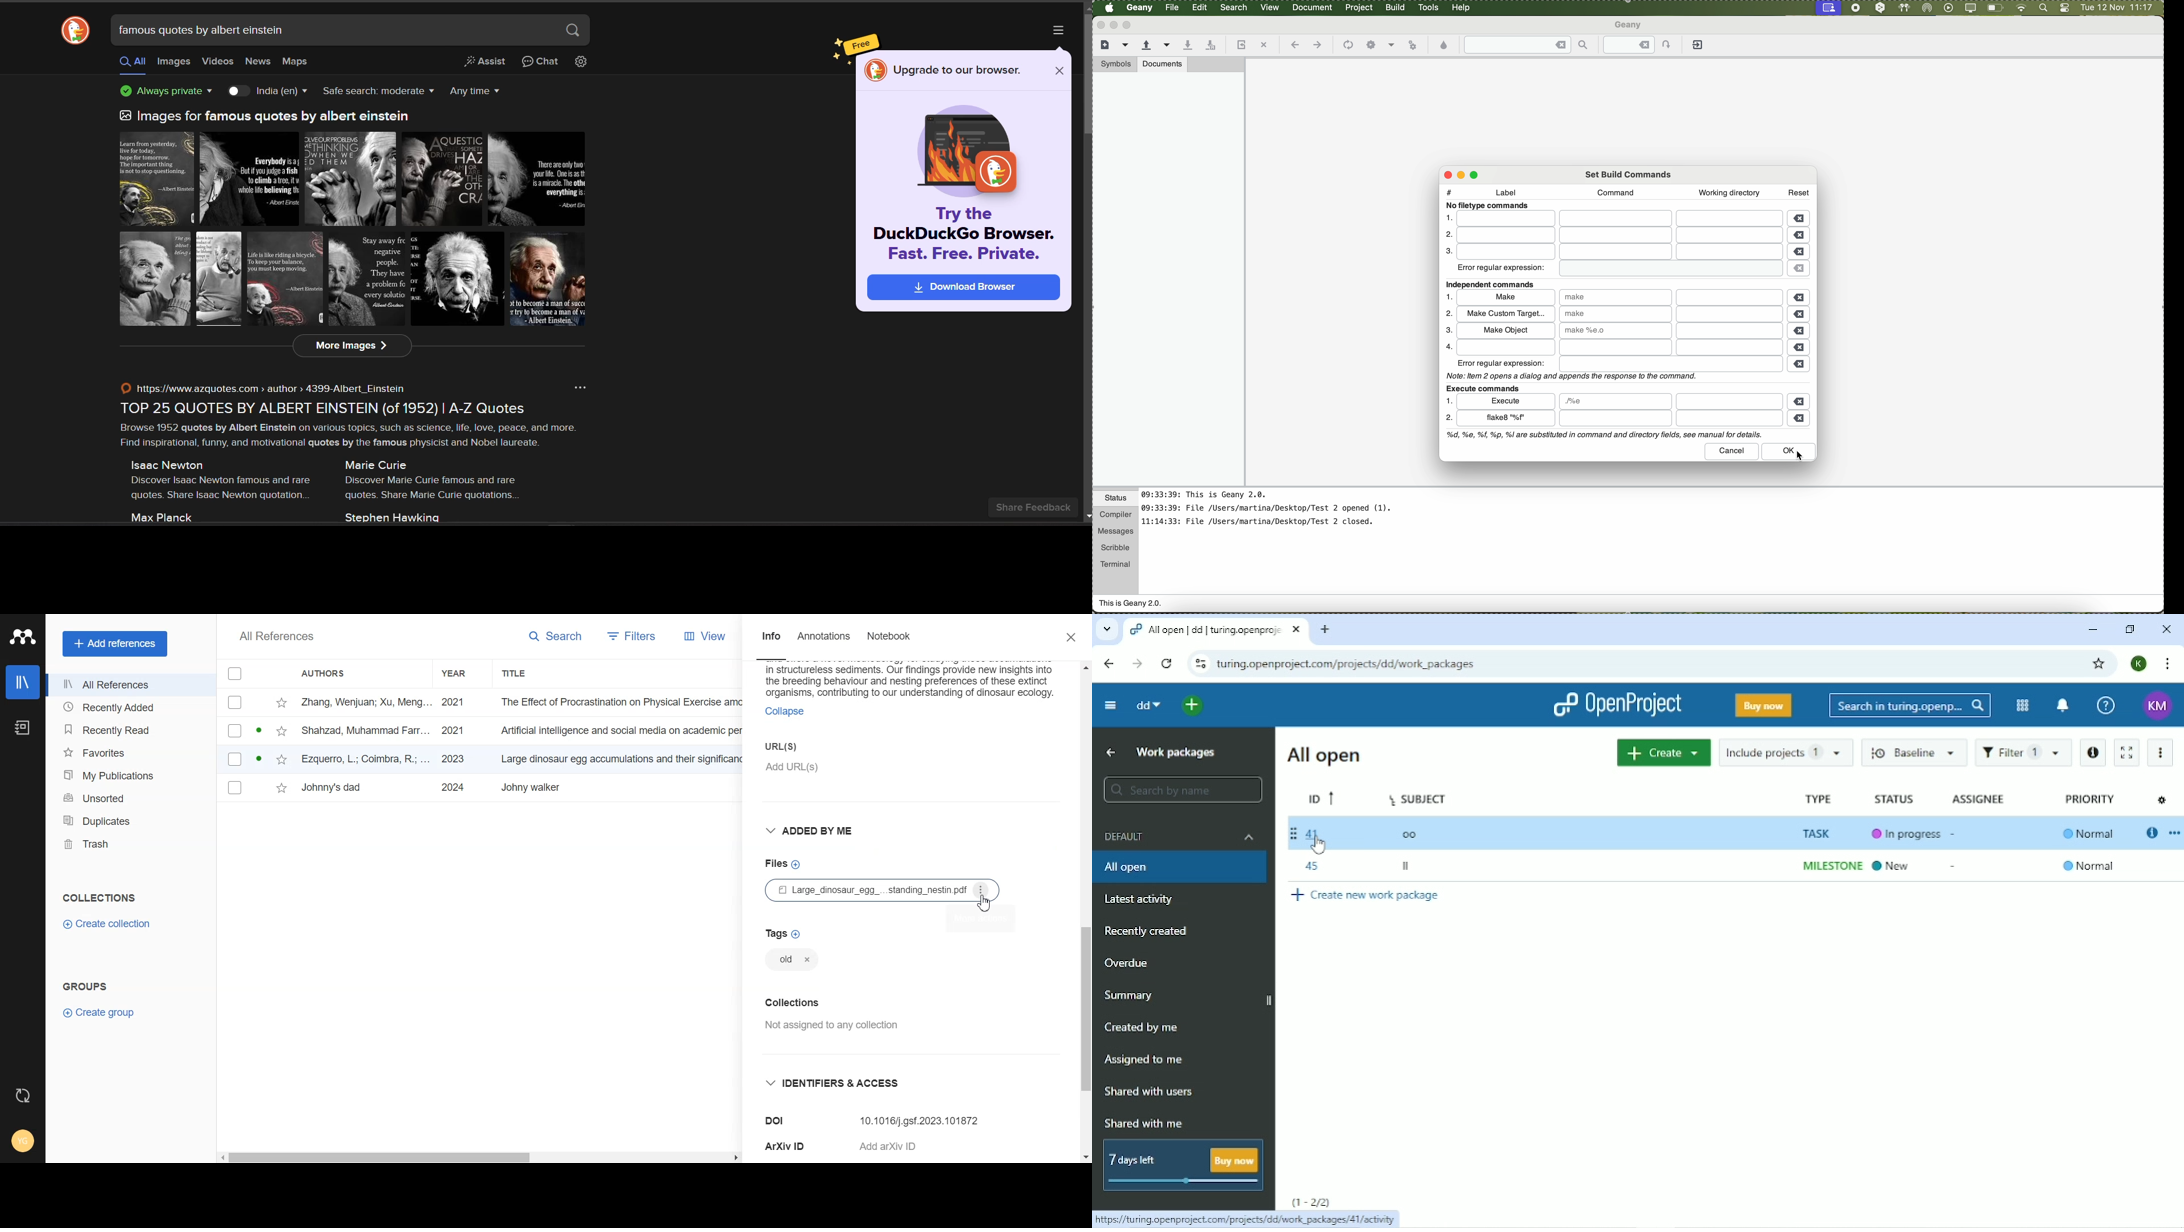  I want to click on Create, so click(1661, 754).